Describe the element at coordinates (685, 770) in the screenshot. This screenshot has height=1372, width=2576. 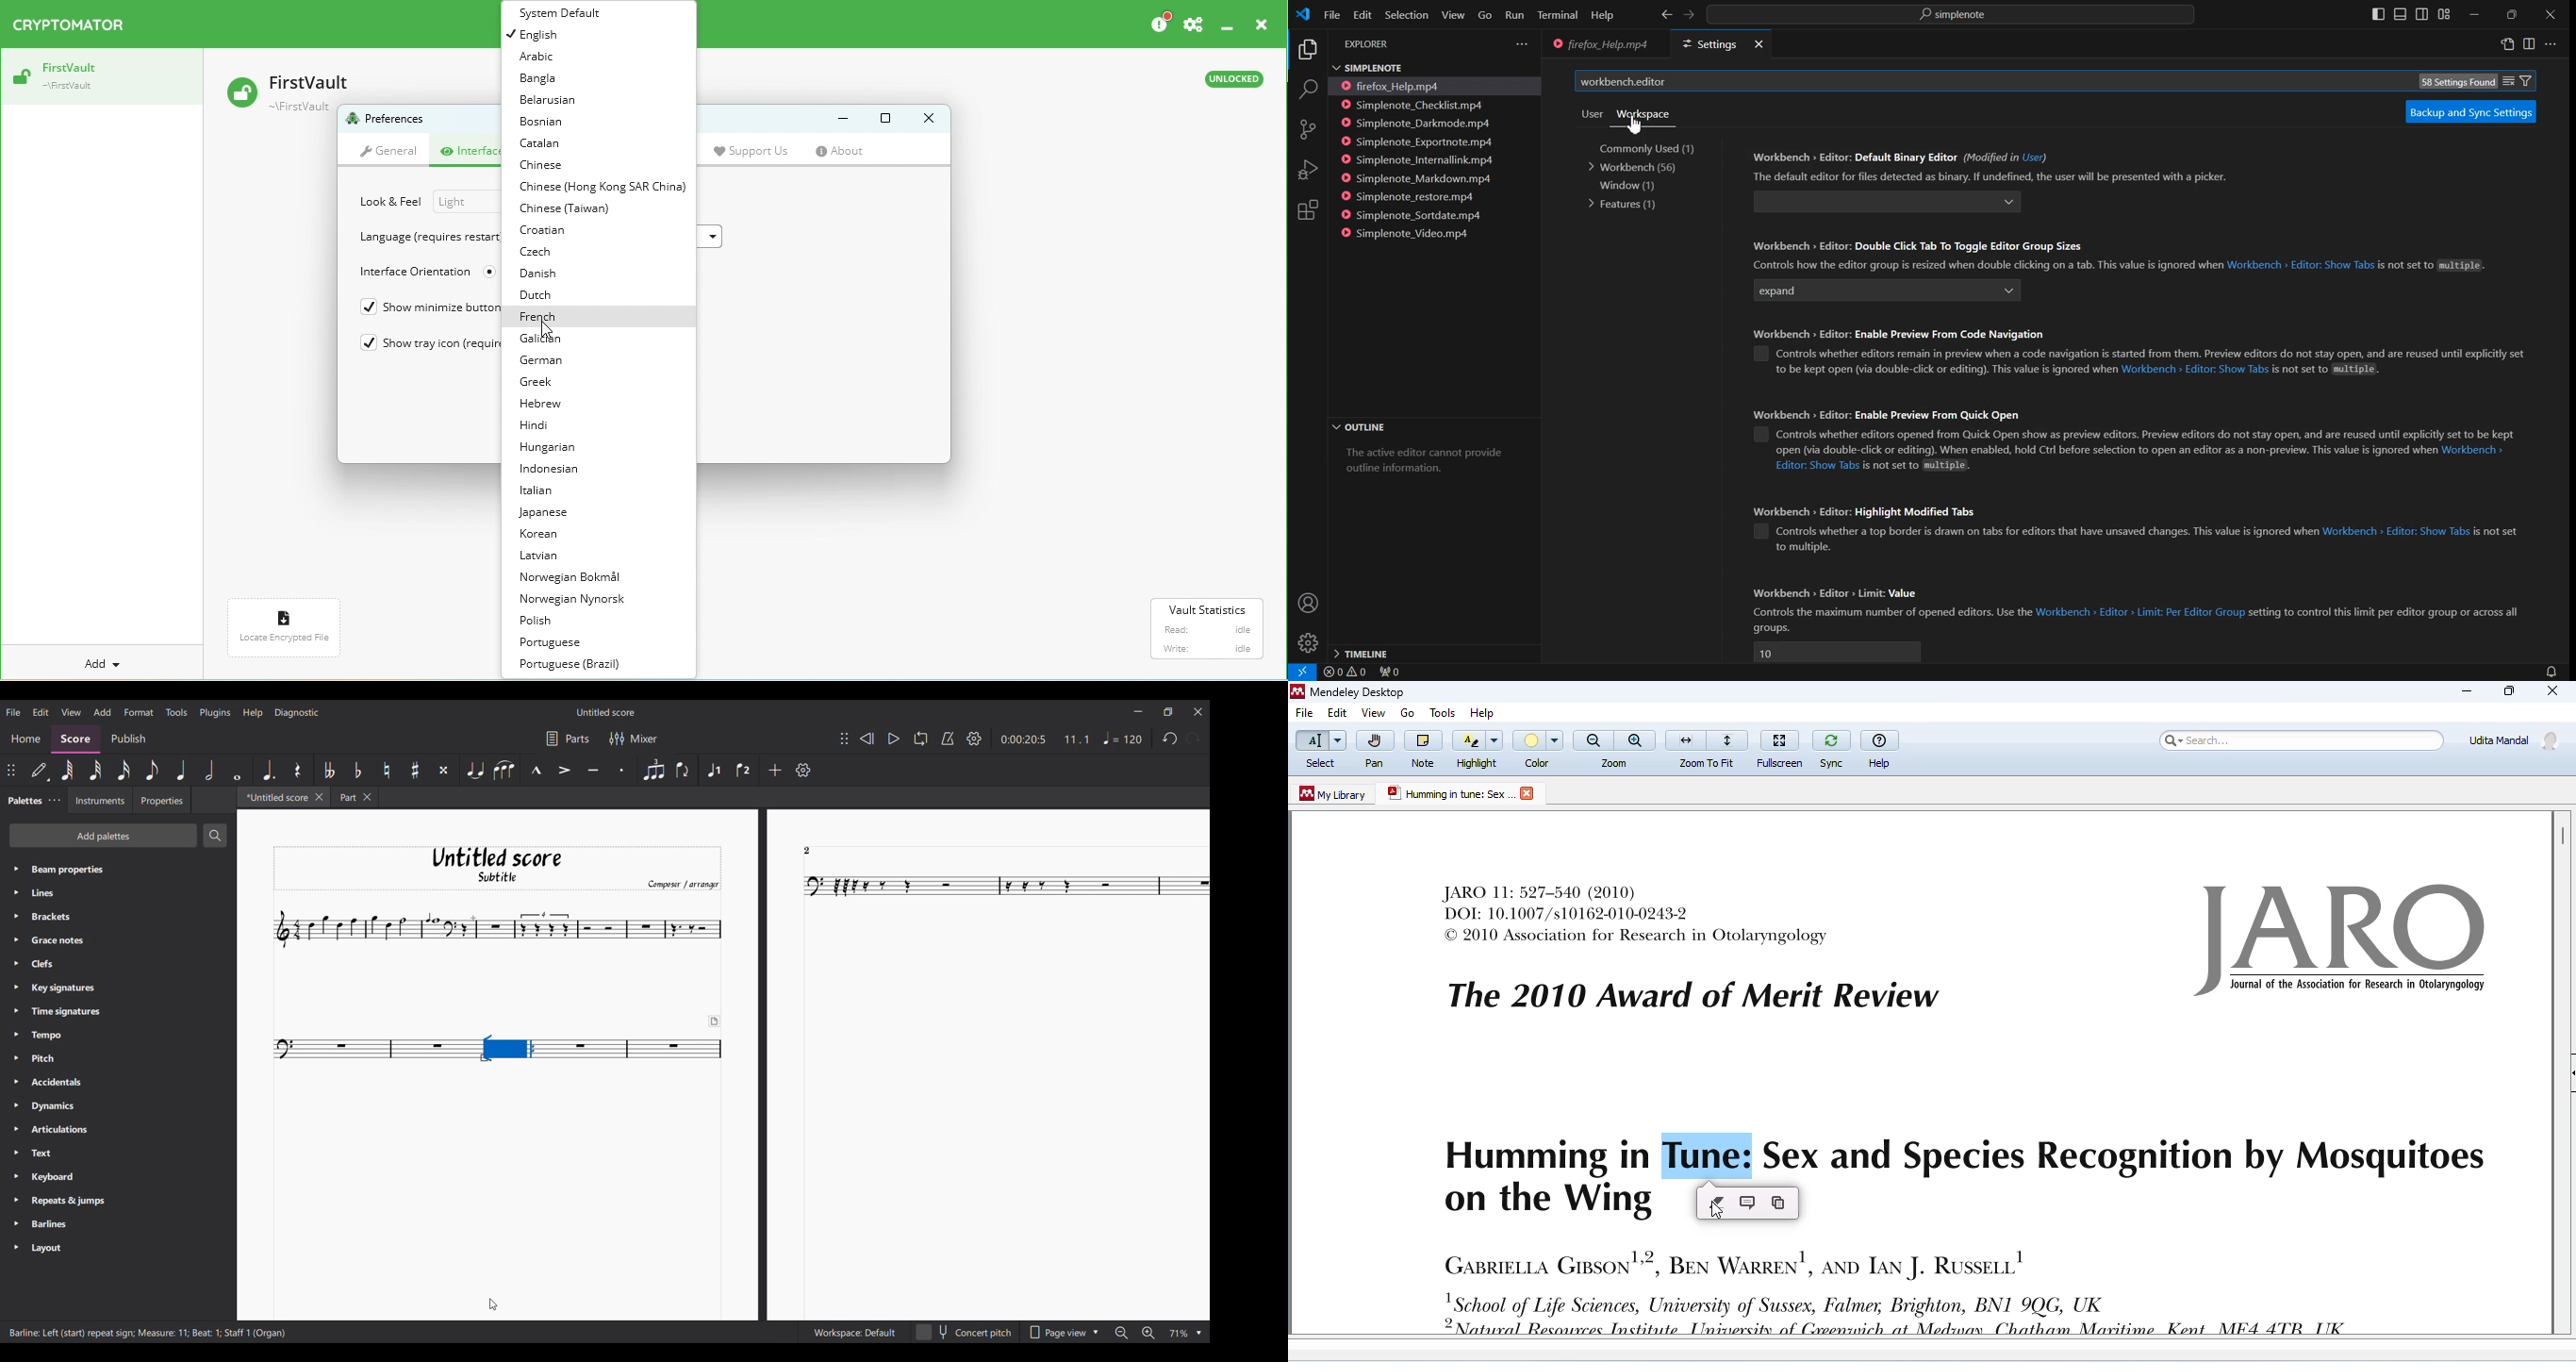
I see `Flip direction` at that location.